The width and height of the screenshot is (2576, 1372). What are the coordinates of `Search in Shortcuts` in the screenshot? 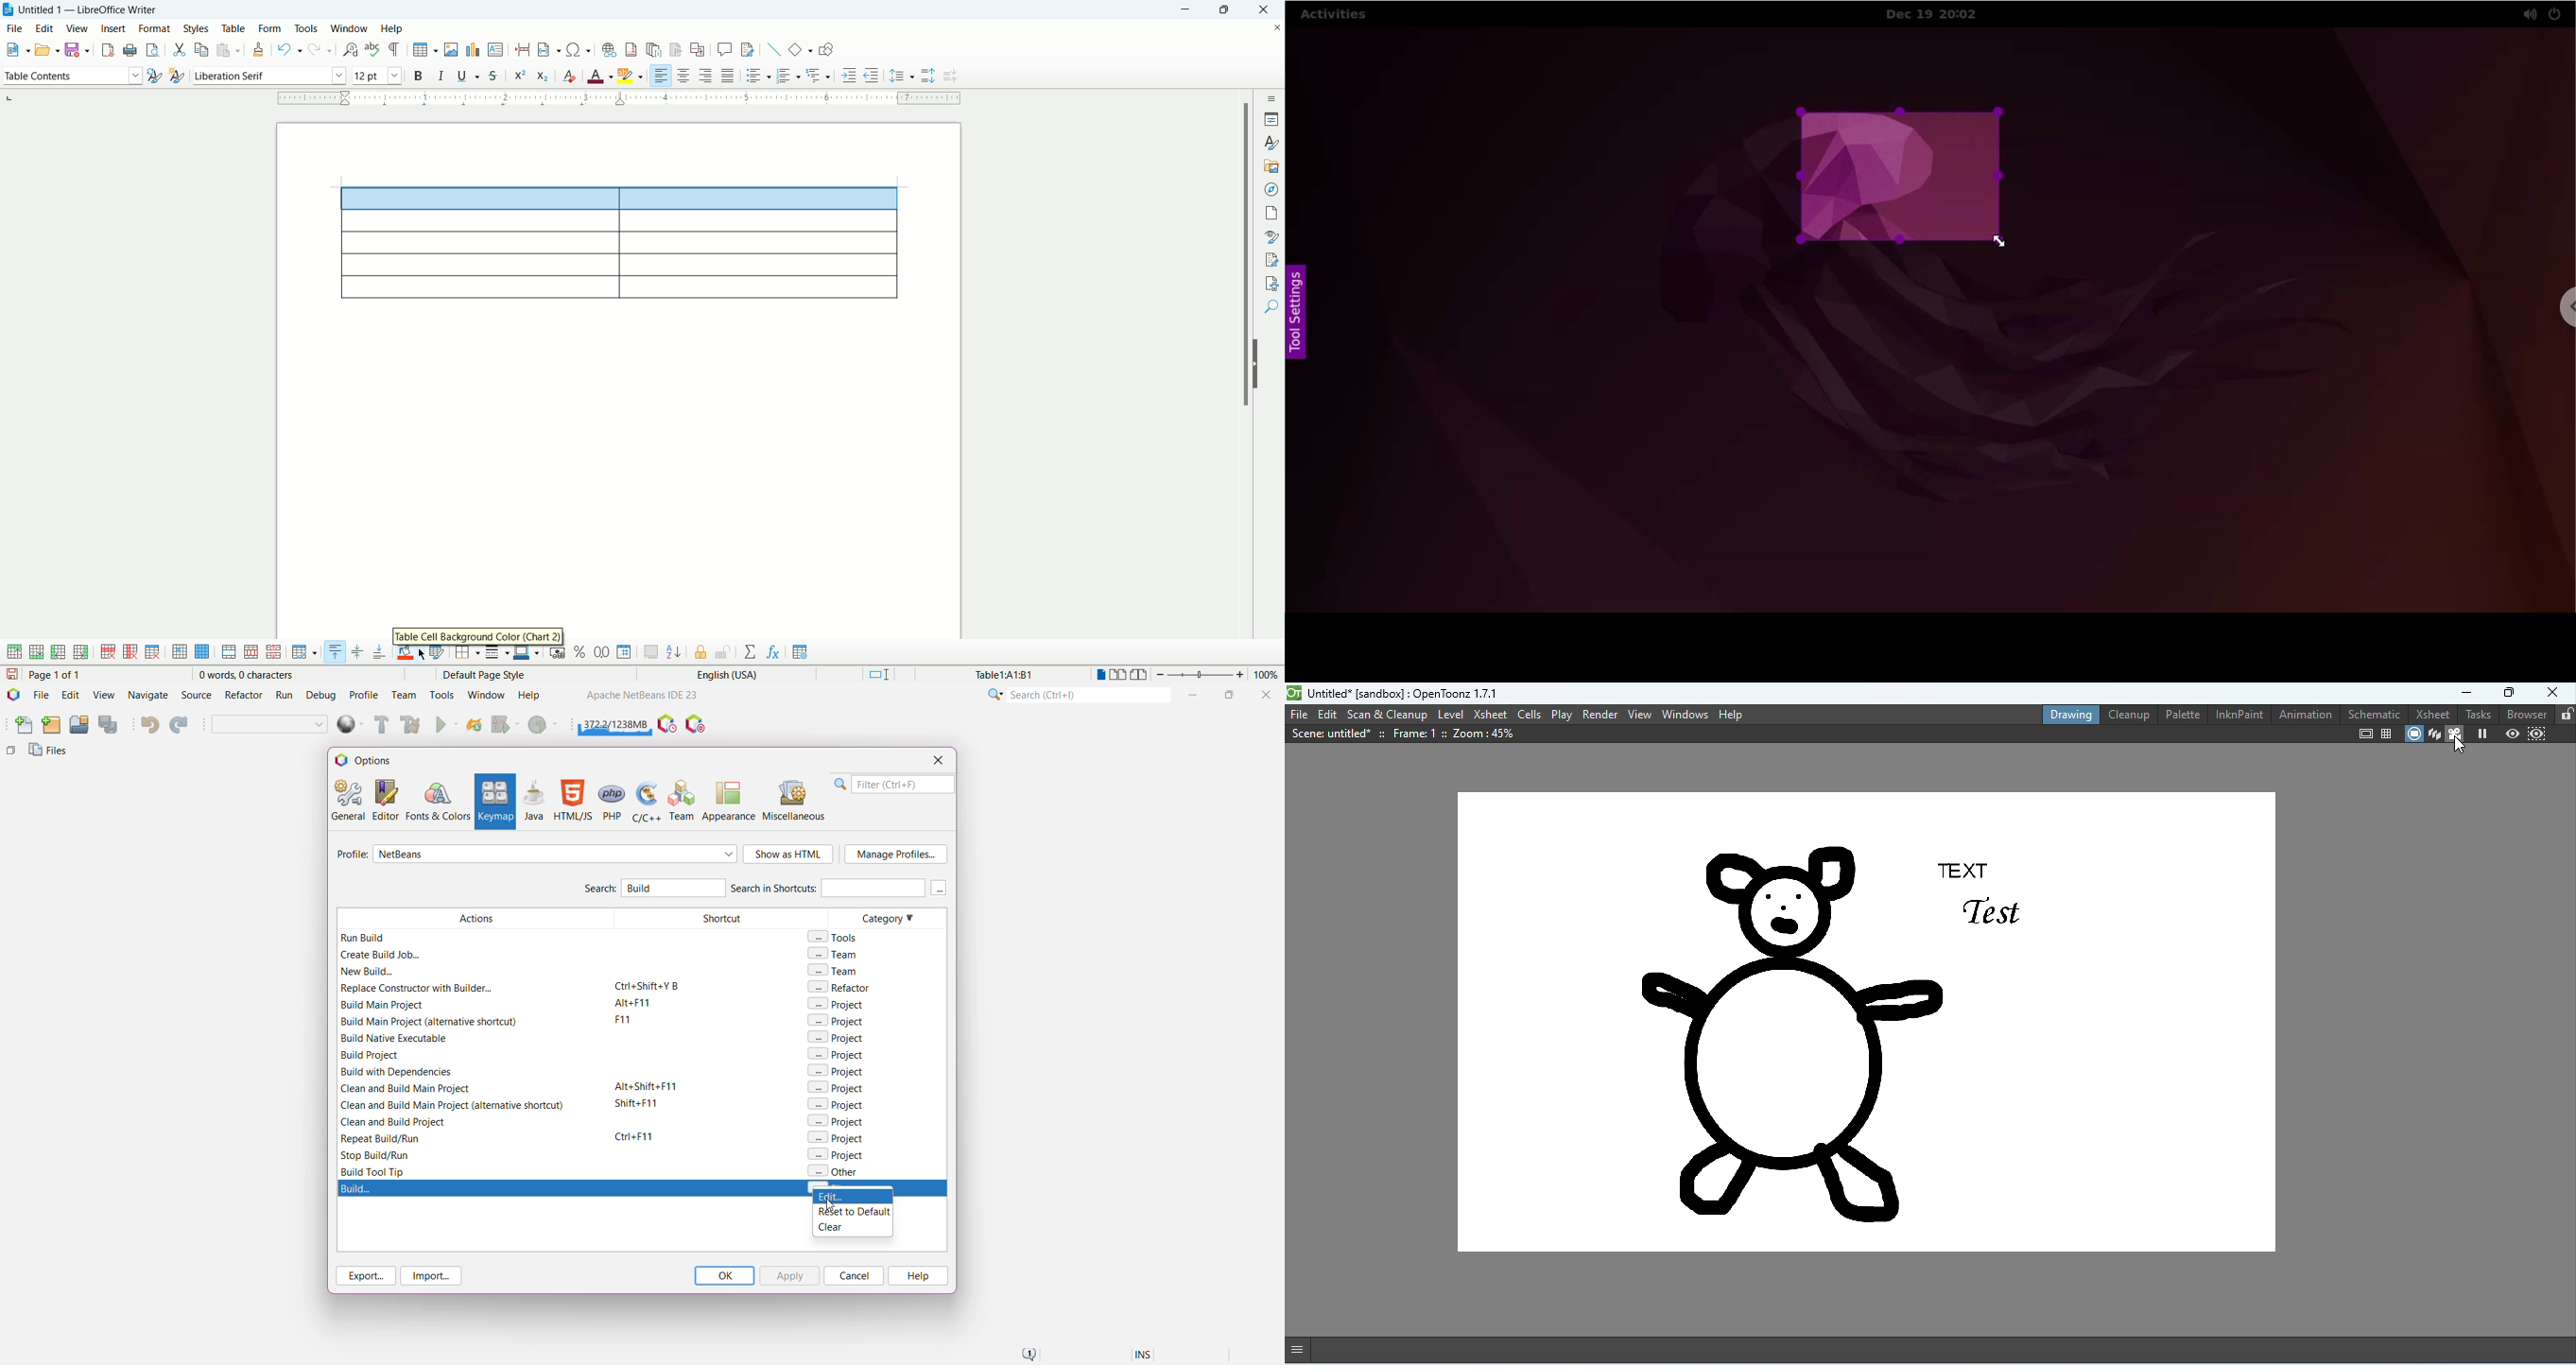 It's located at (827, 887).